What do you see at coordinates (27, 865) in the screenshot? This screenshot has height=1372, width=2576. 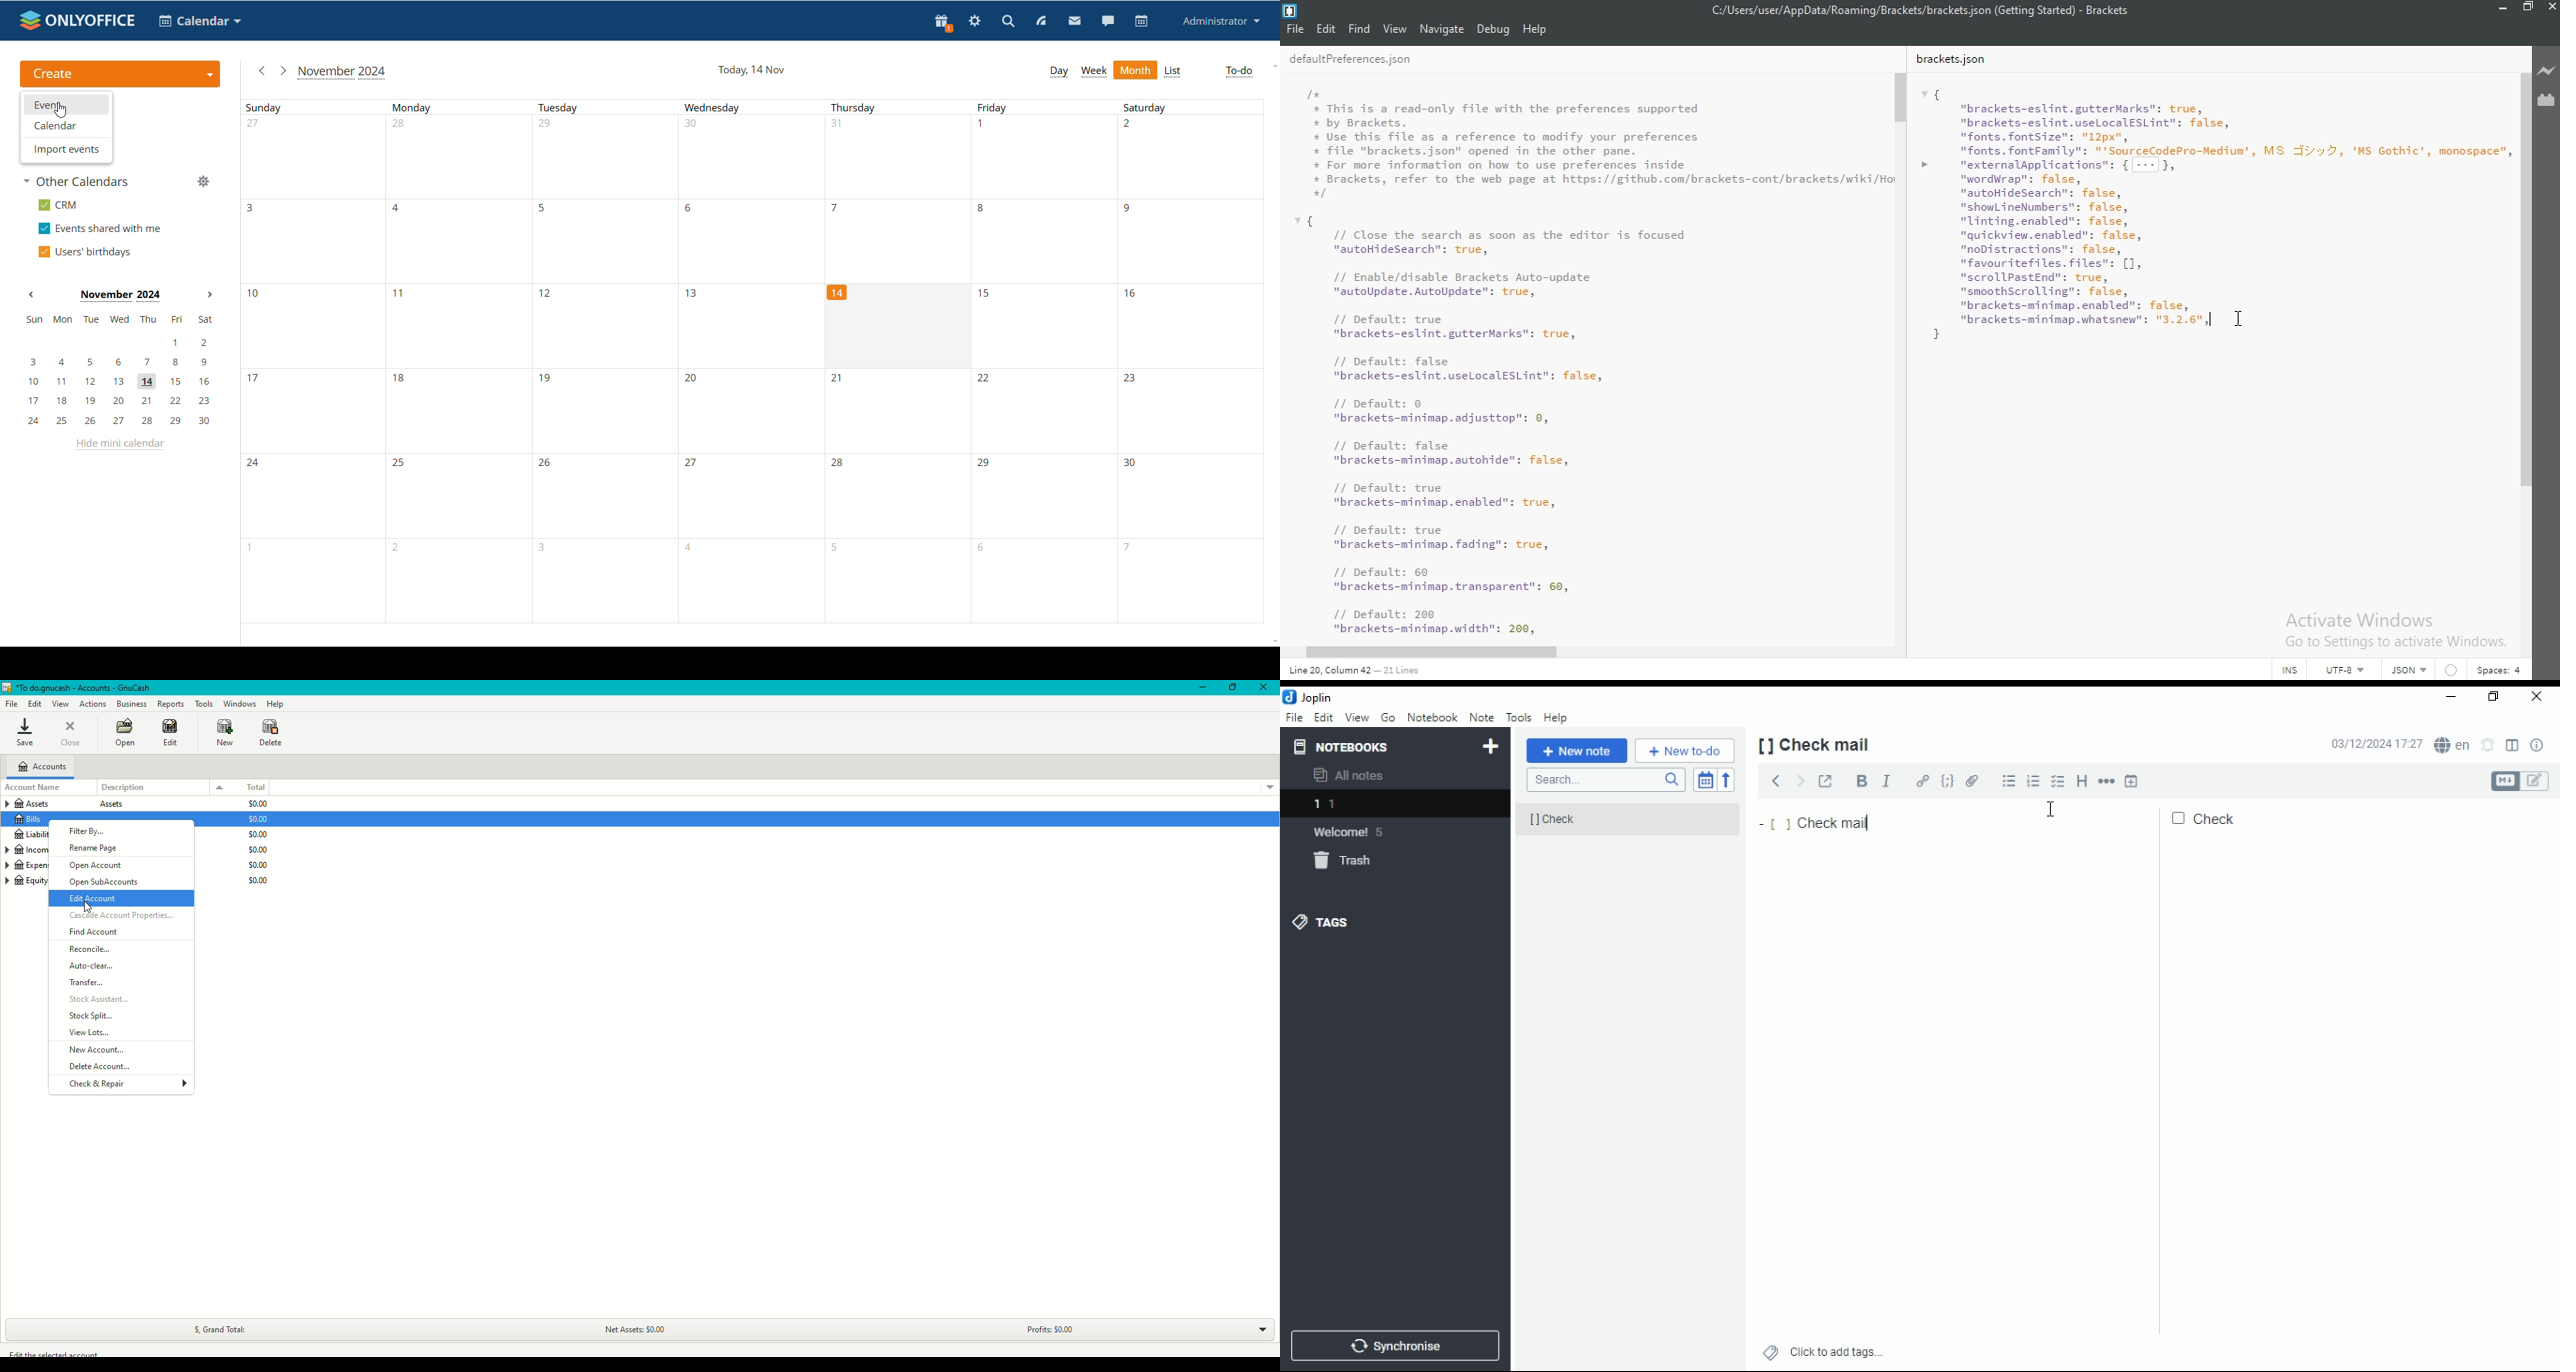 I see `Expenses` at bounding box center [27, 865].